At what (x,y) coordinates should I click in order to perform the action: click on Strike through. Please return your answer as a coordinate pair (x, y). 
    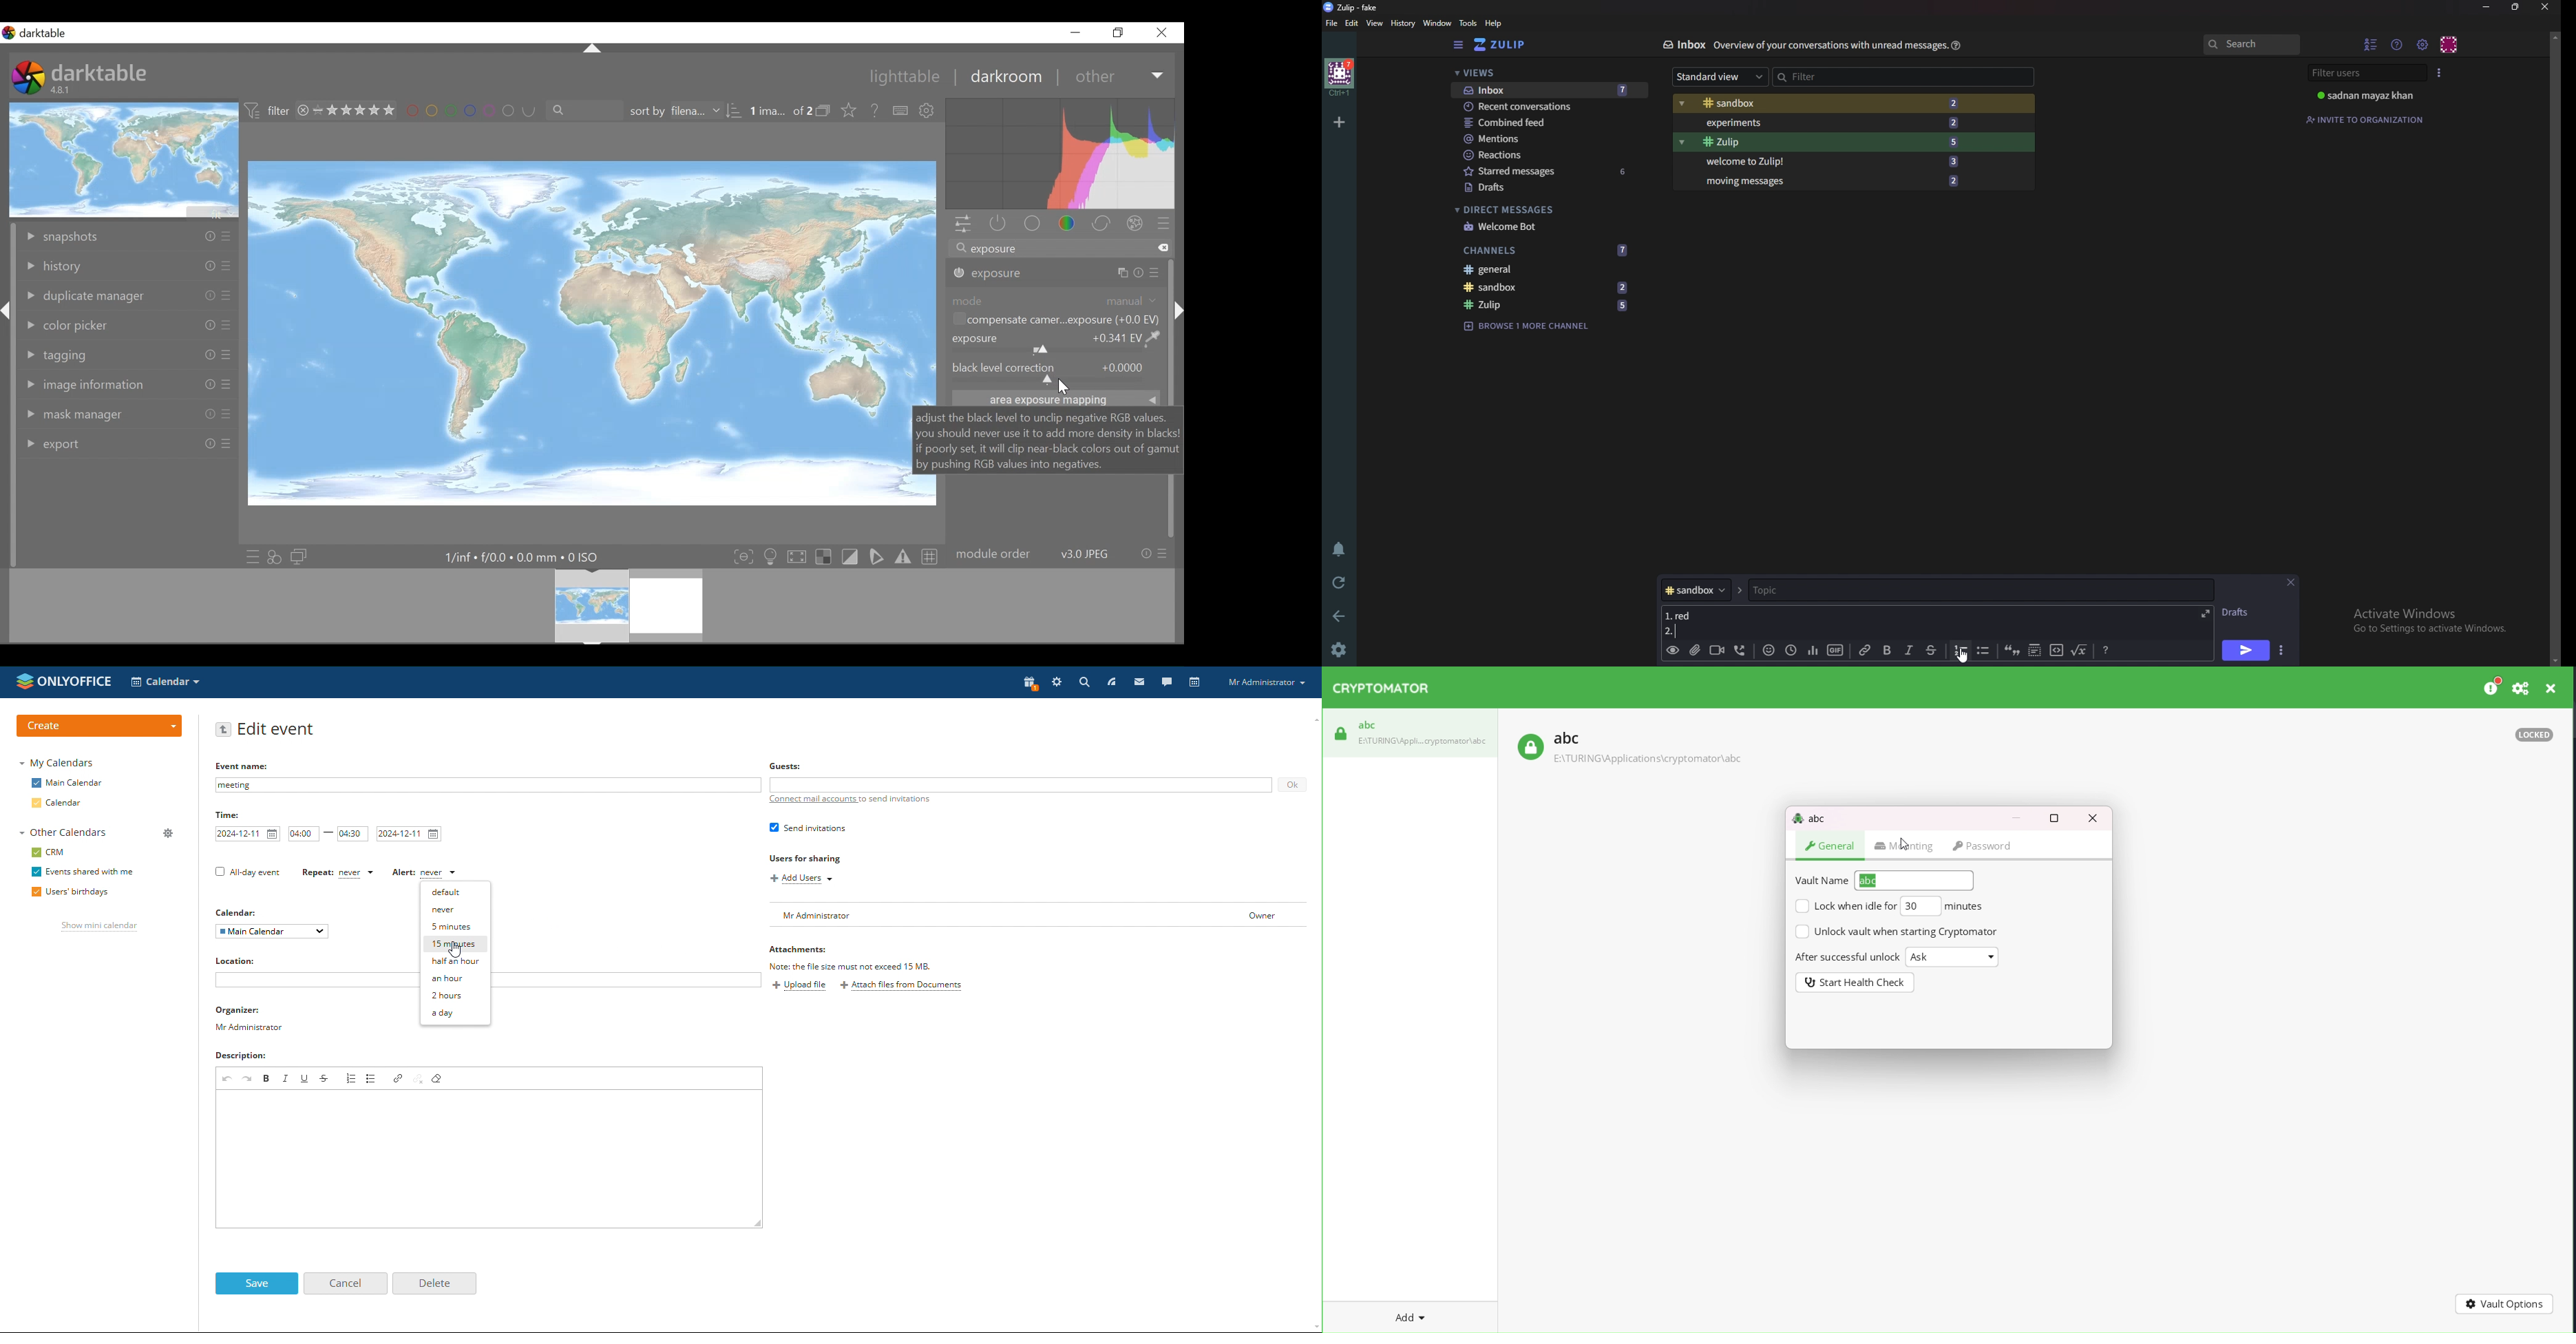
    Looking at the image, I should click on (1932, 650).